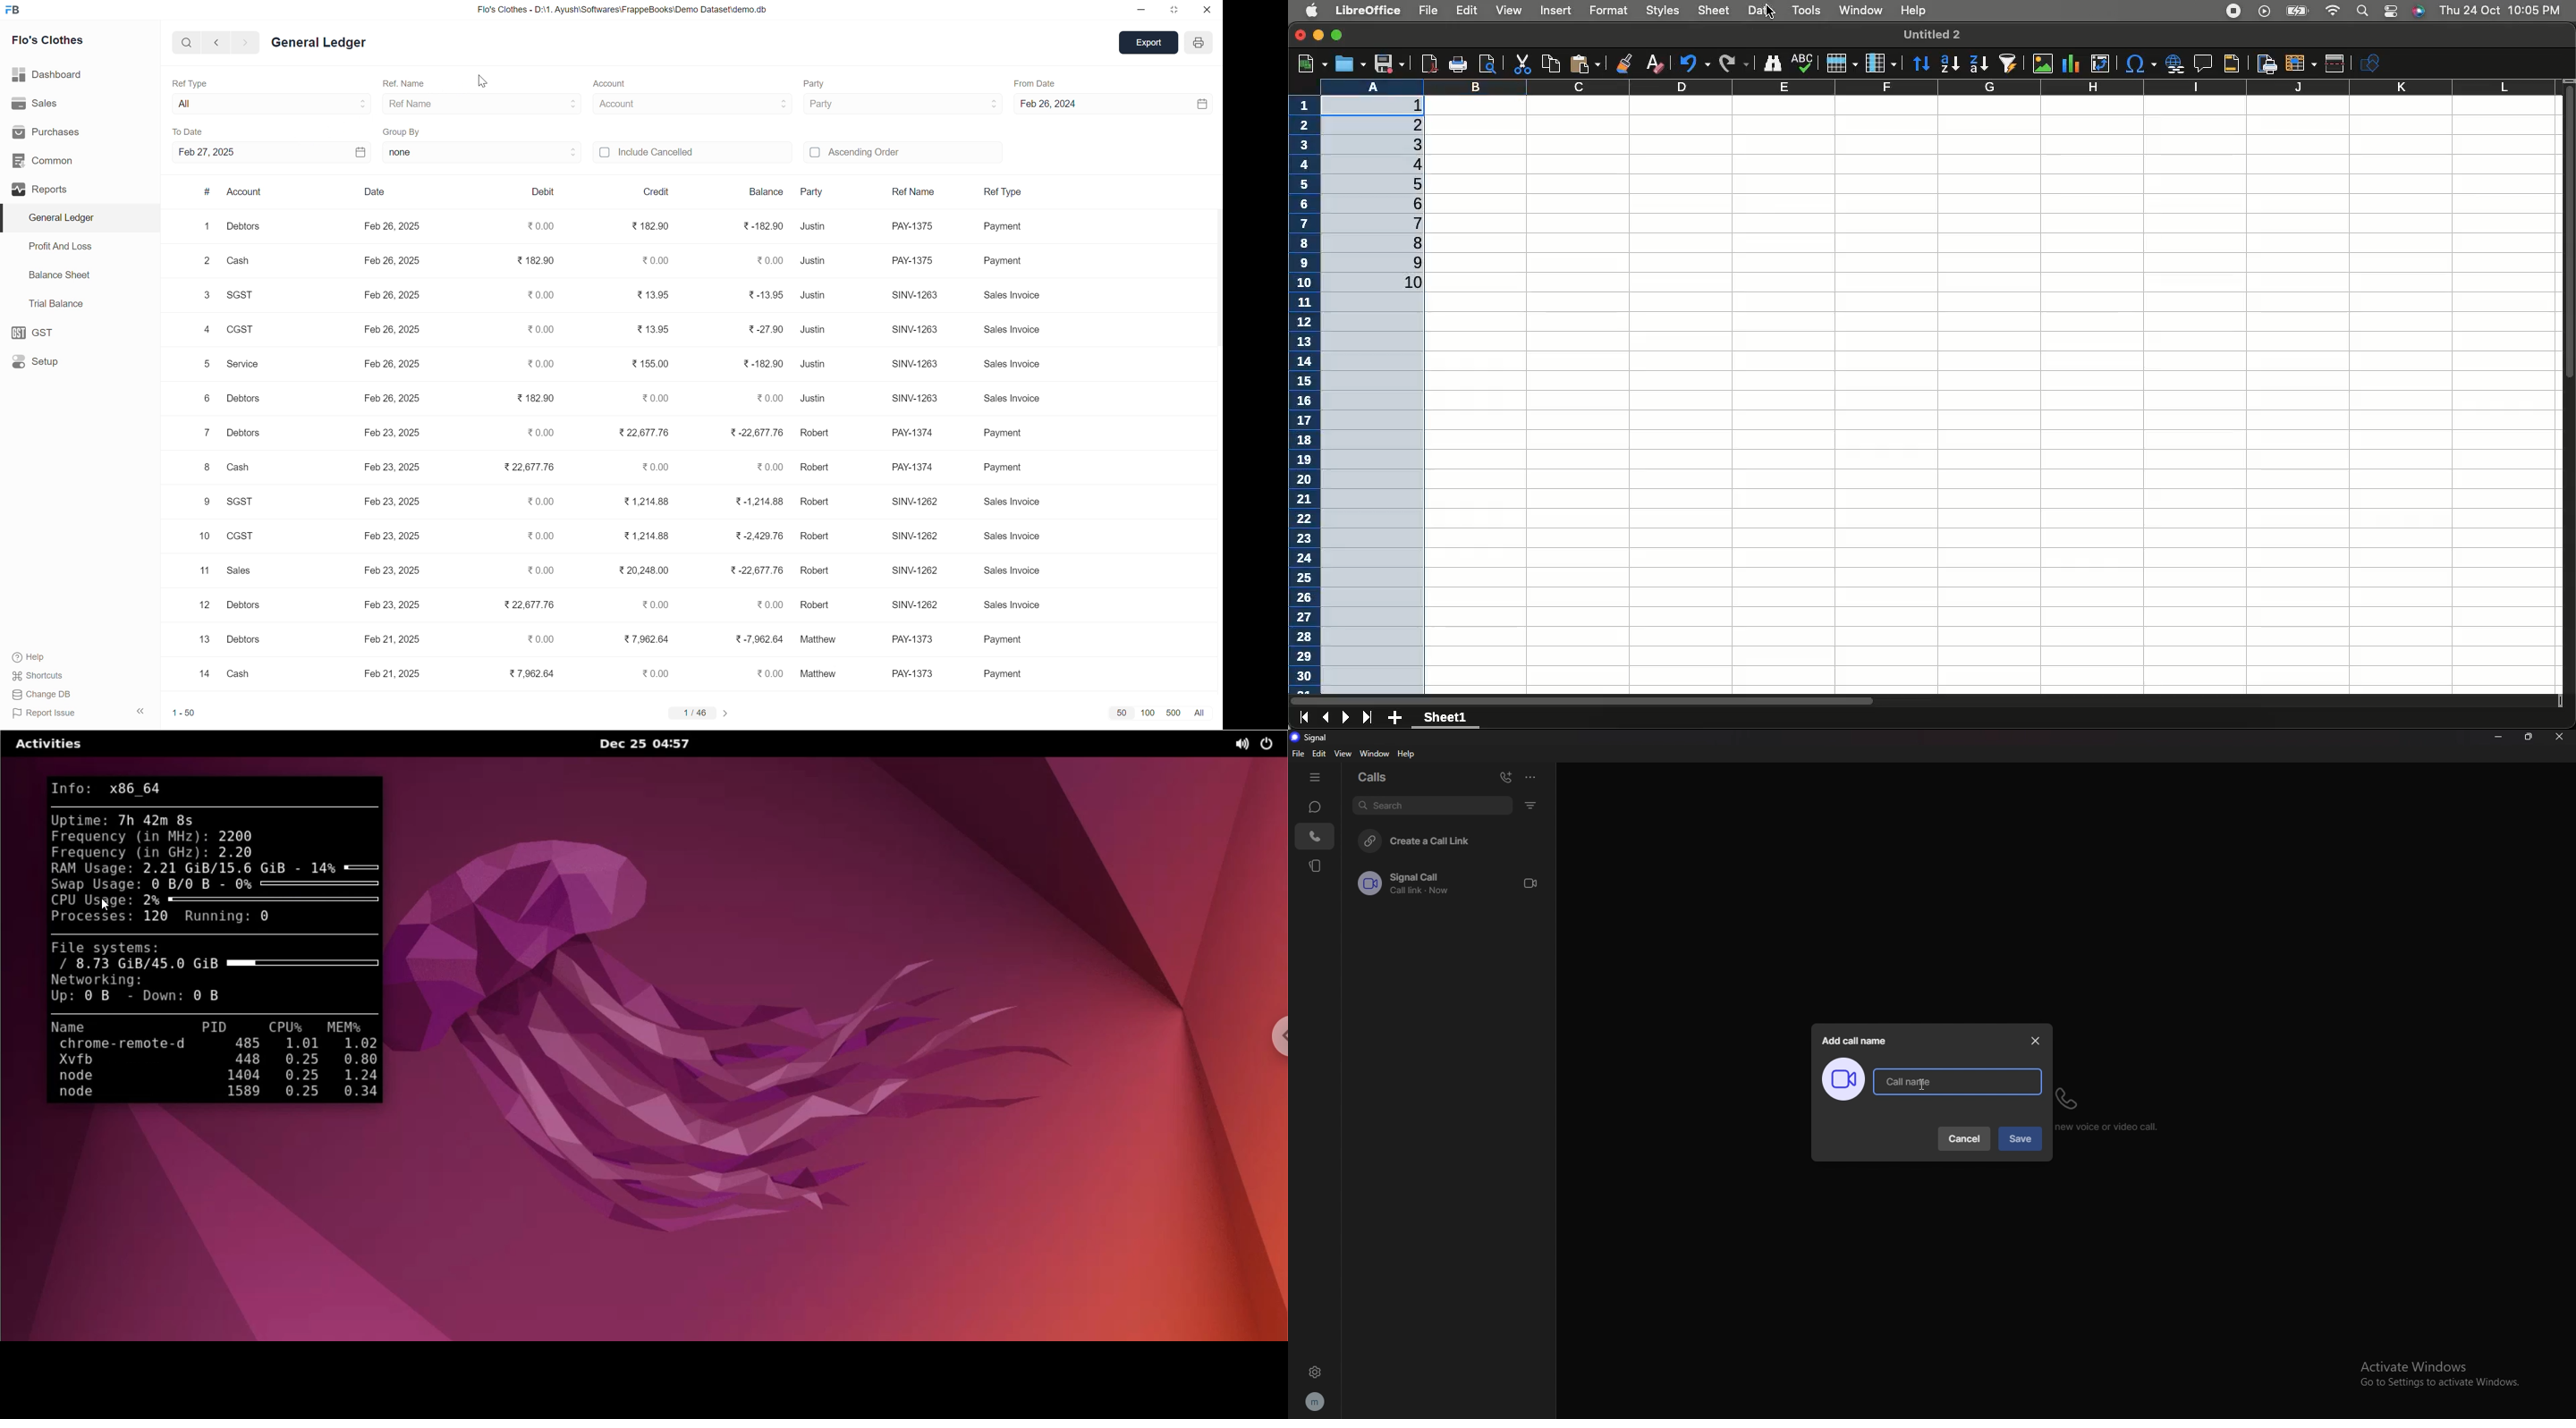 The height and width of the screenshot is (1428, 2576). I want to click on 12, so click(206, 605).